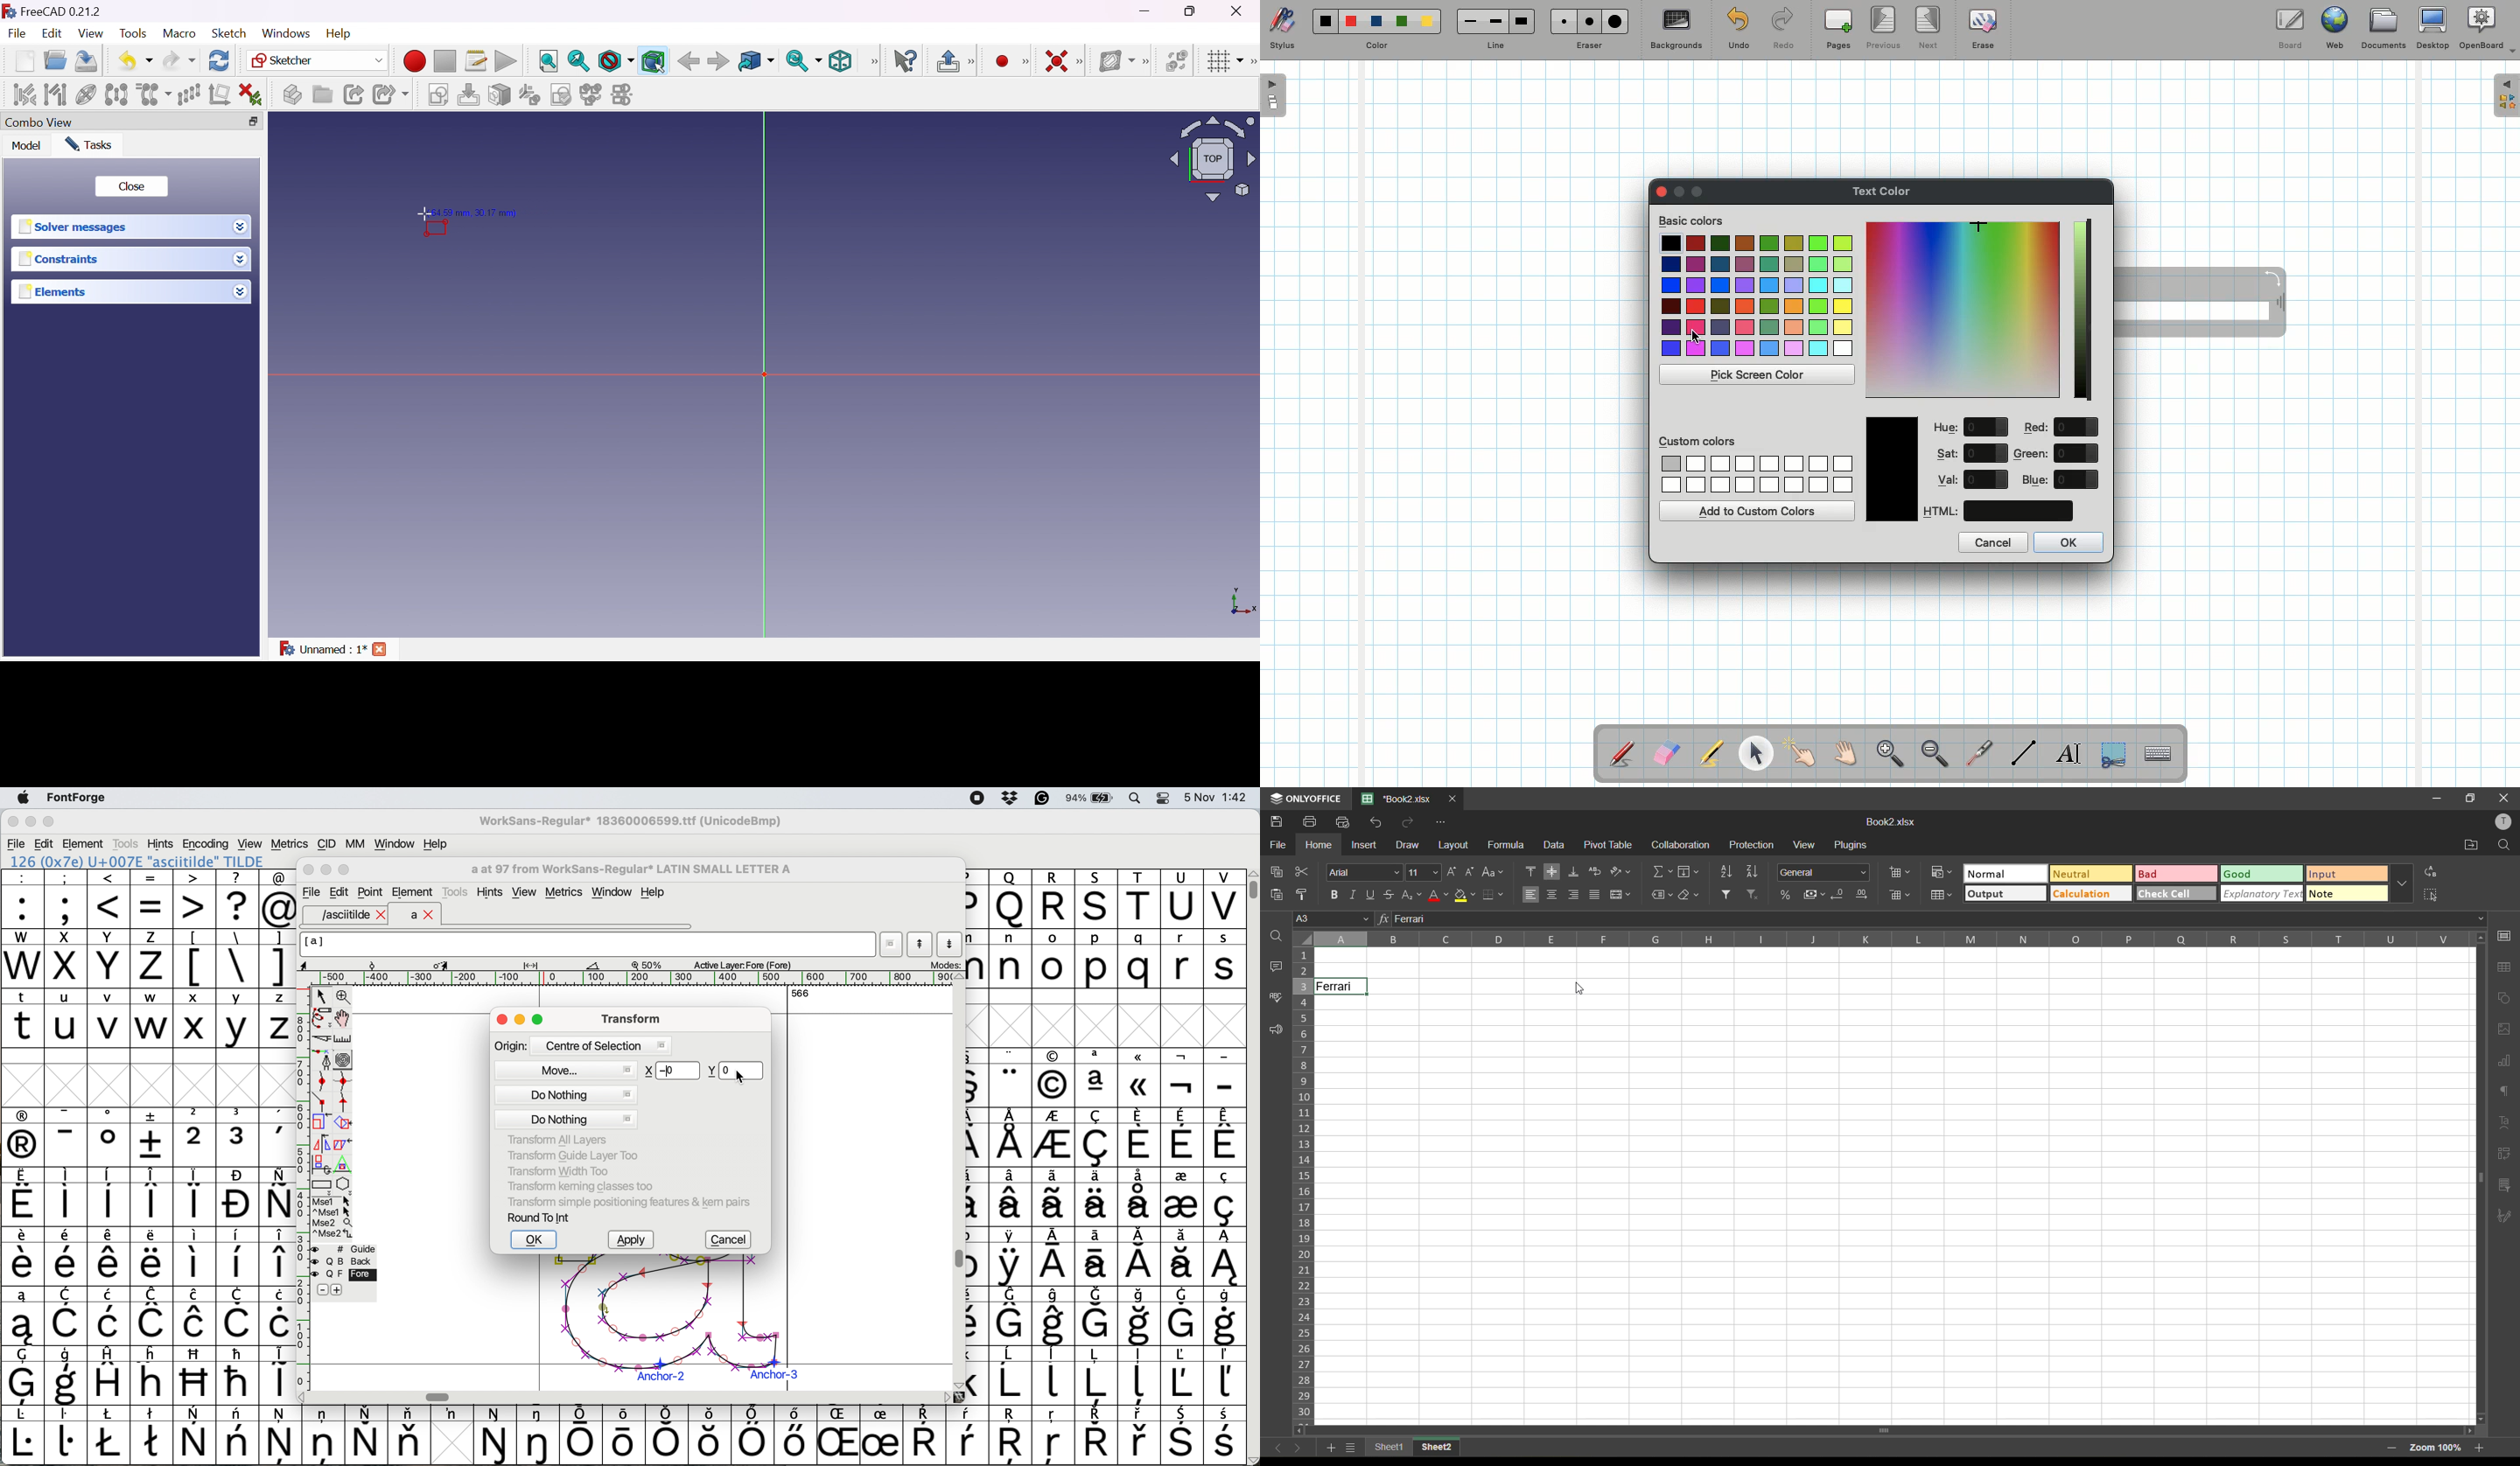  I want to click on input, so click(2342, 875).